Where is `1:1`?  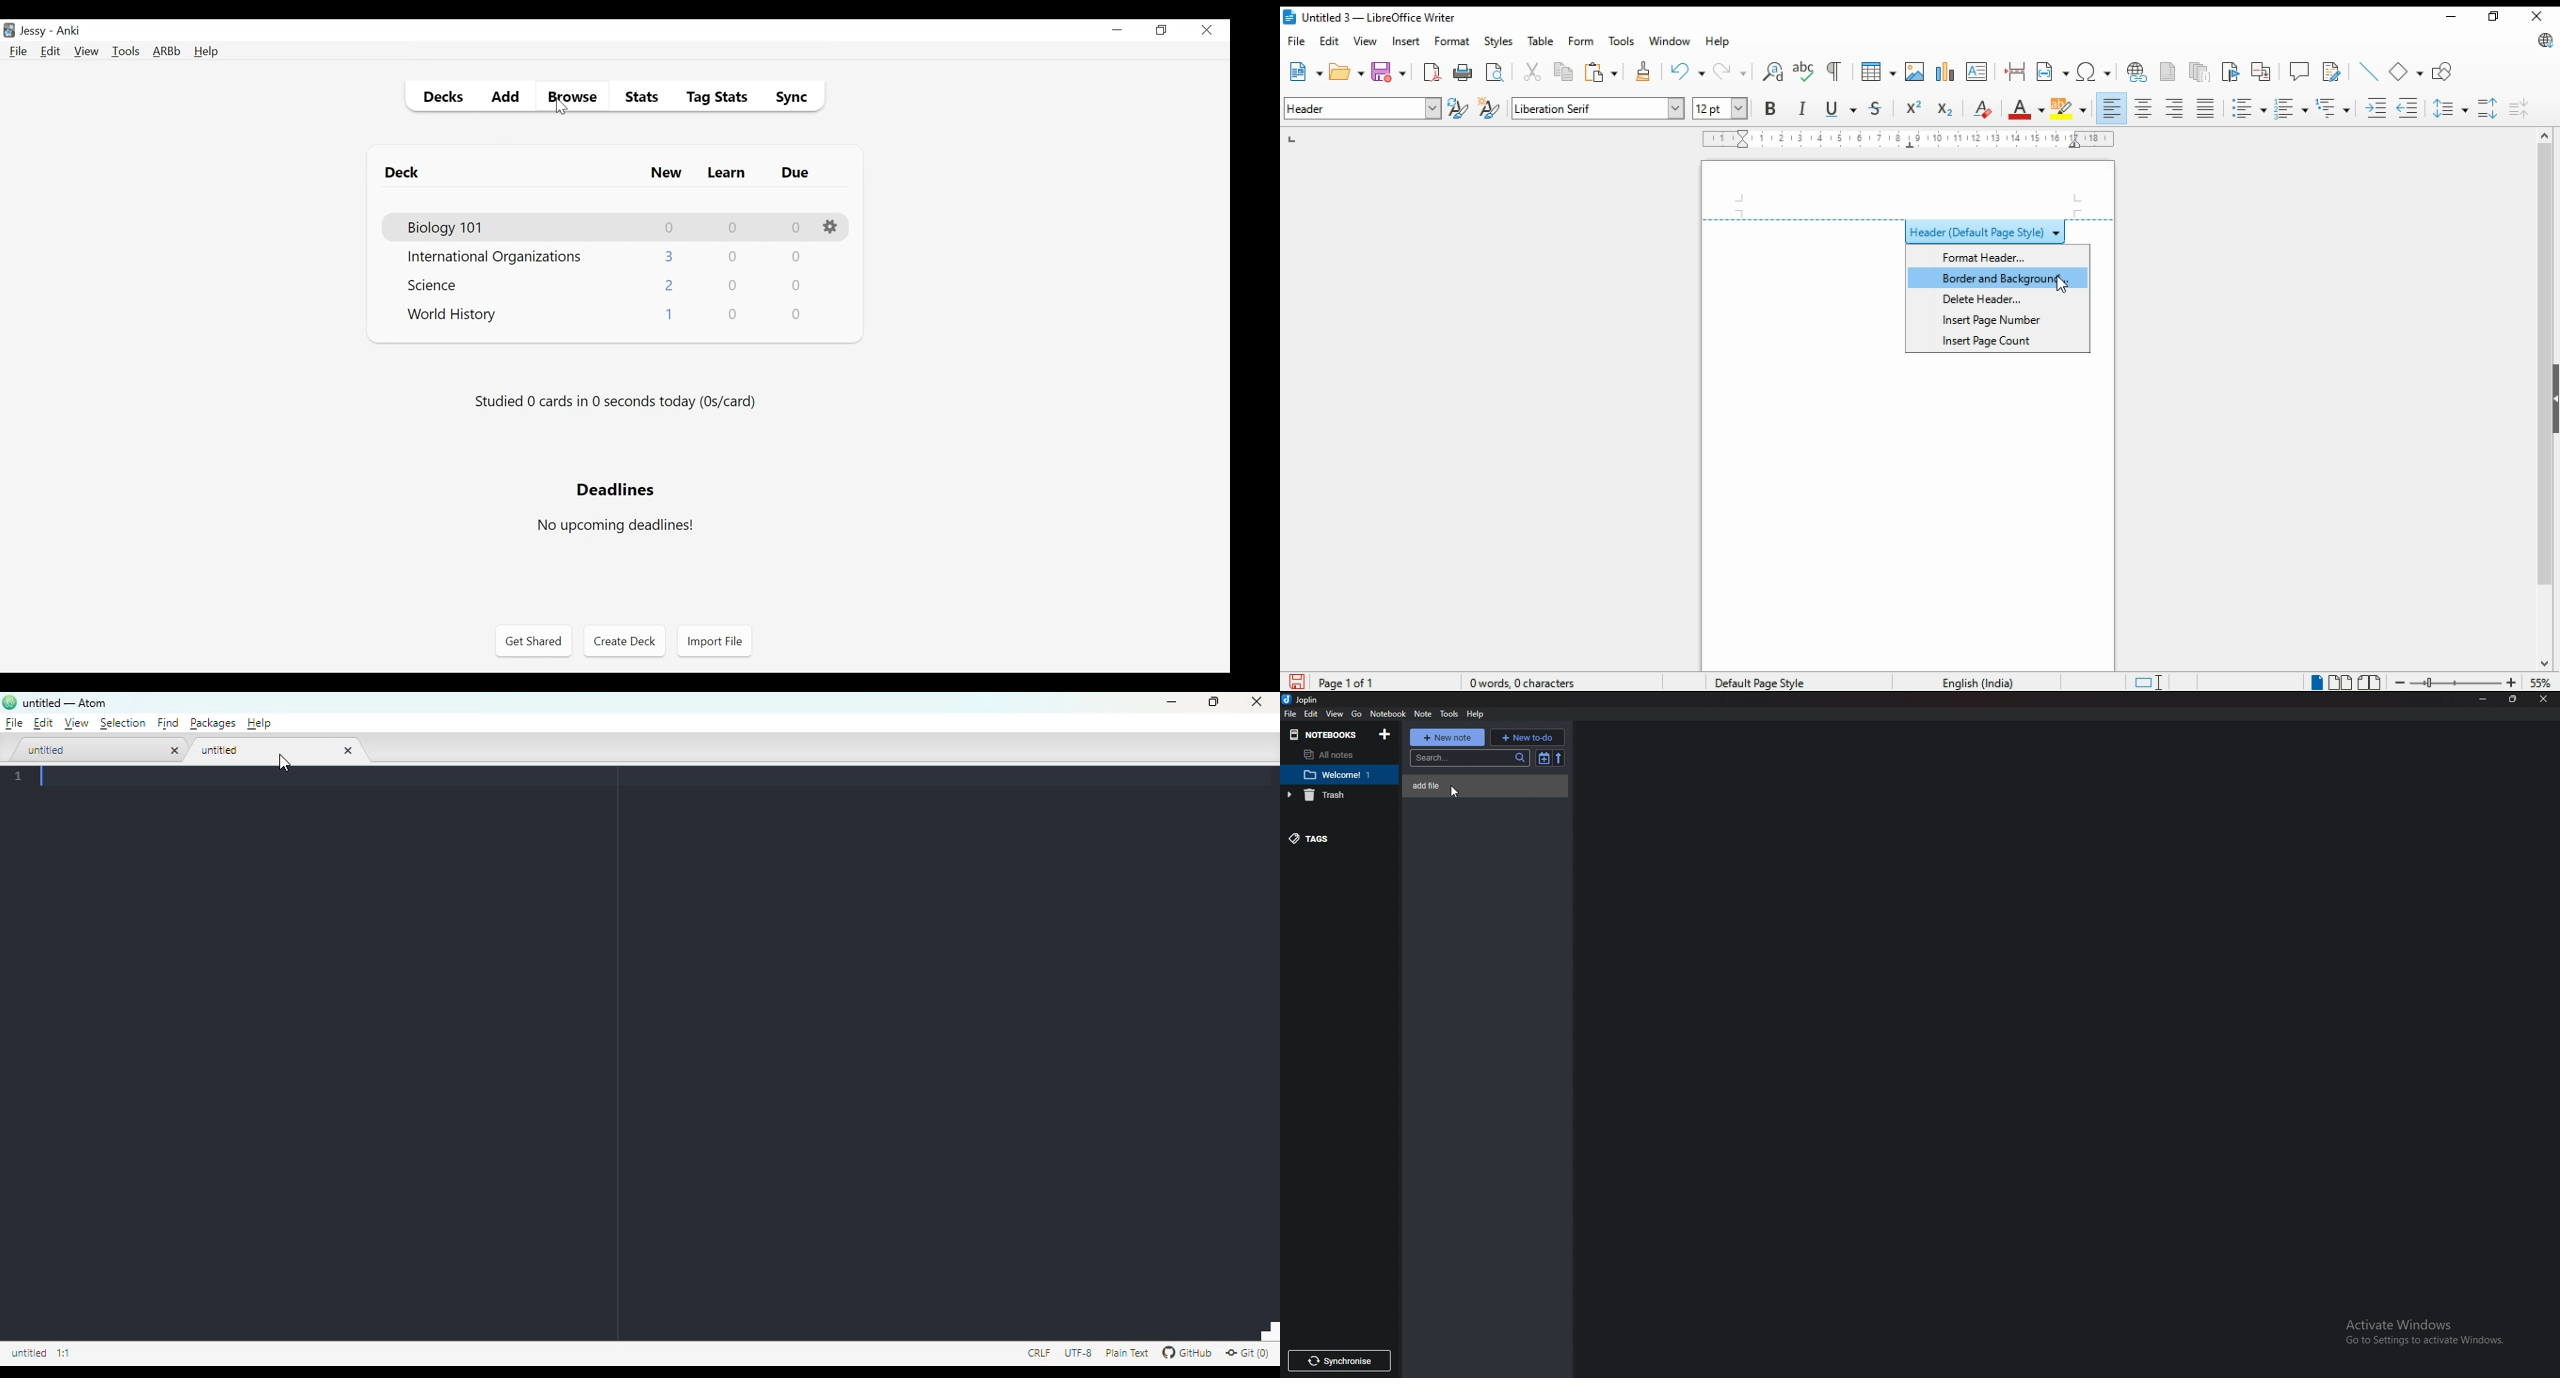 1:1 is located at coordinates (67, 1353).